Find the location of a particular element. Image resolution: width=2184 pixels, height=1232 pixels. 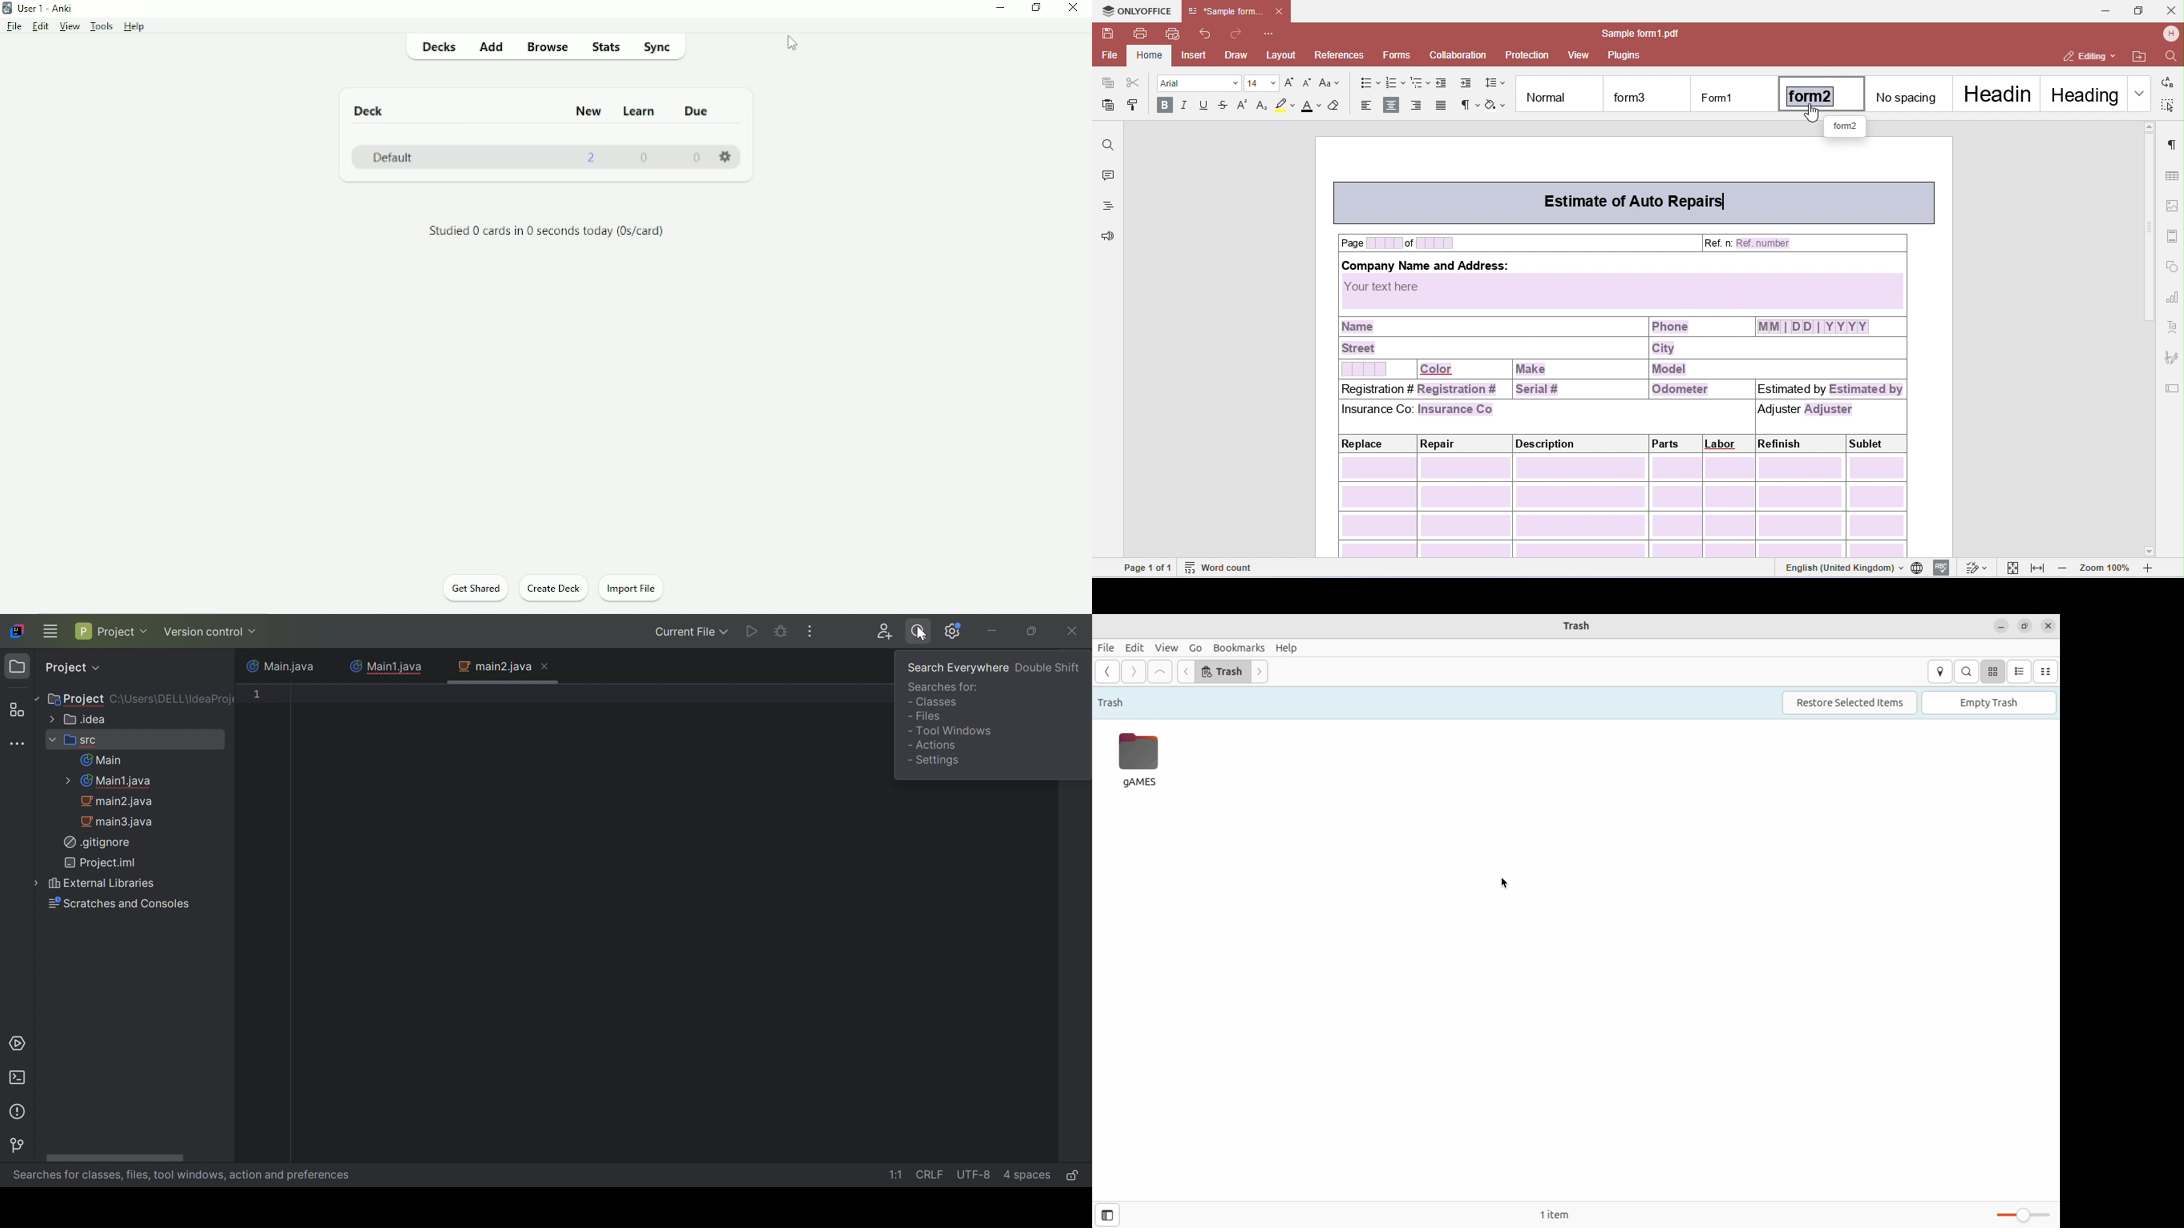

main3.java is located at coordinates (119, 821).